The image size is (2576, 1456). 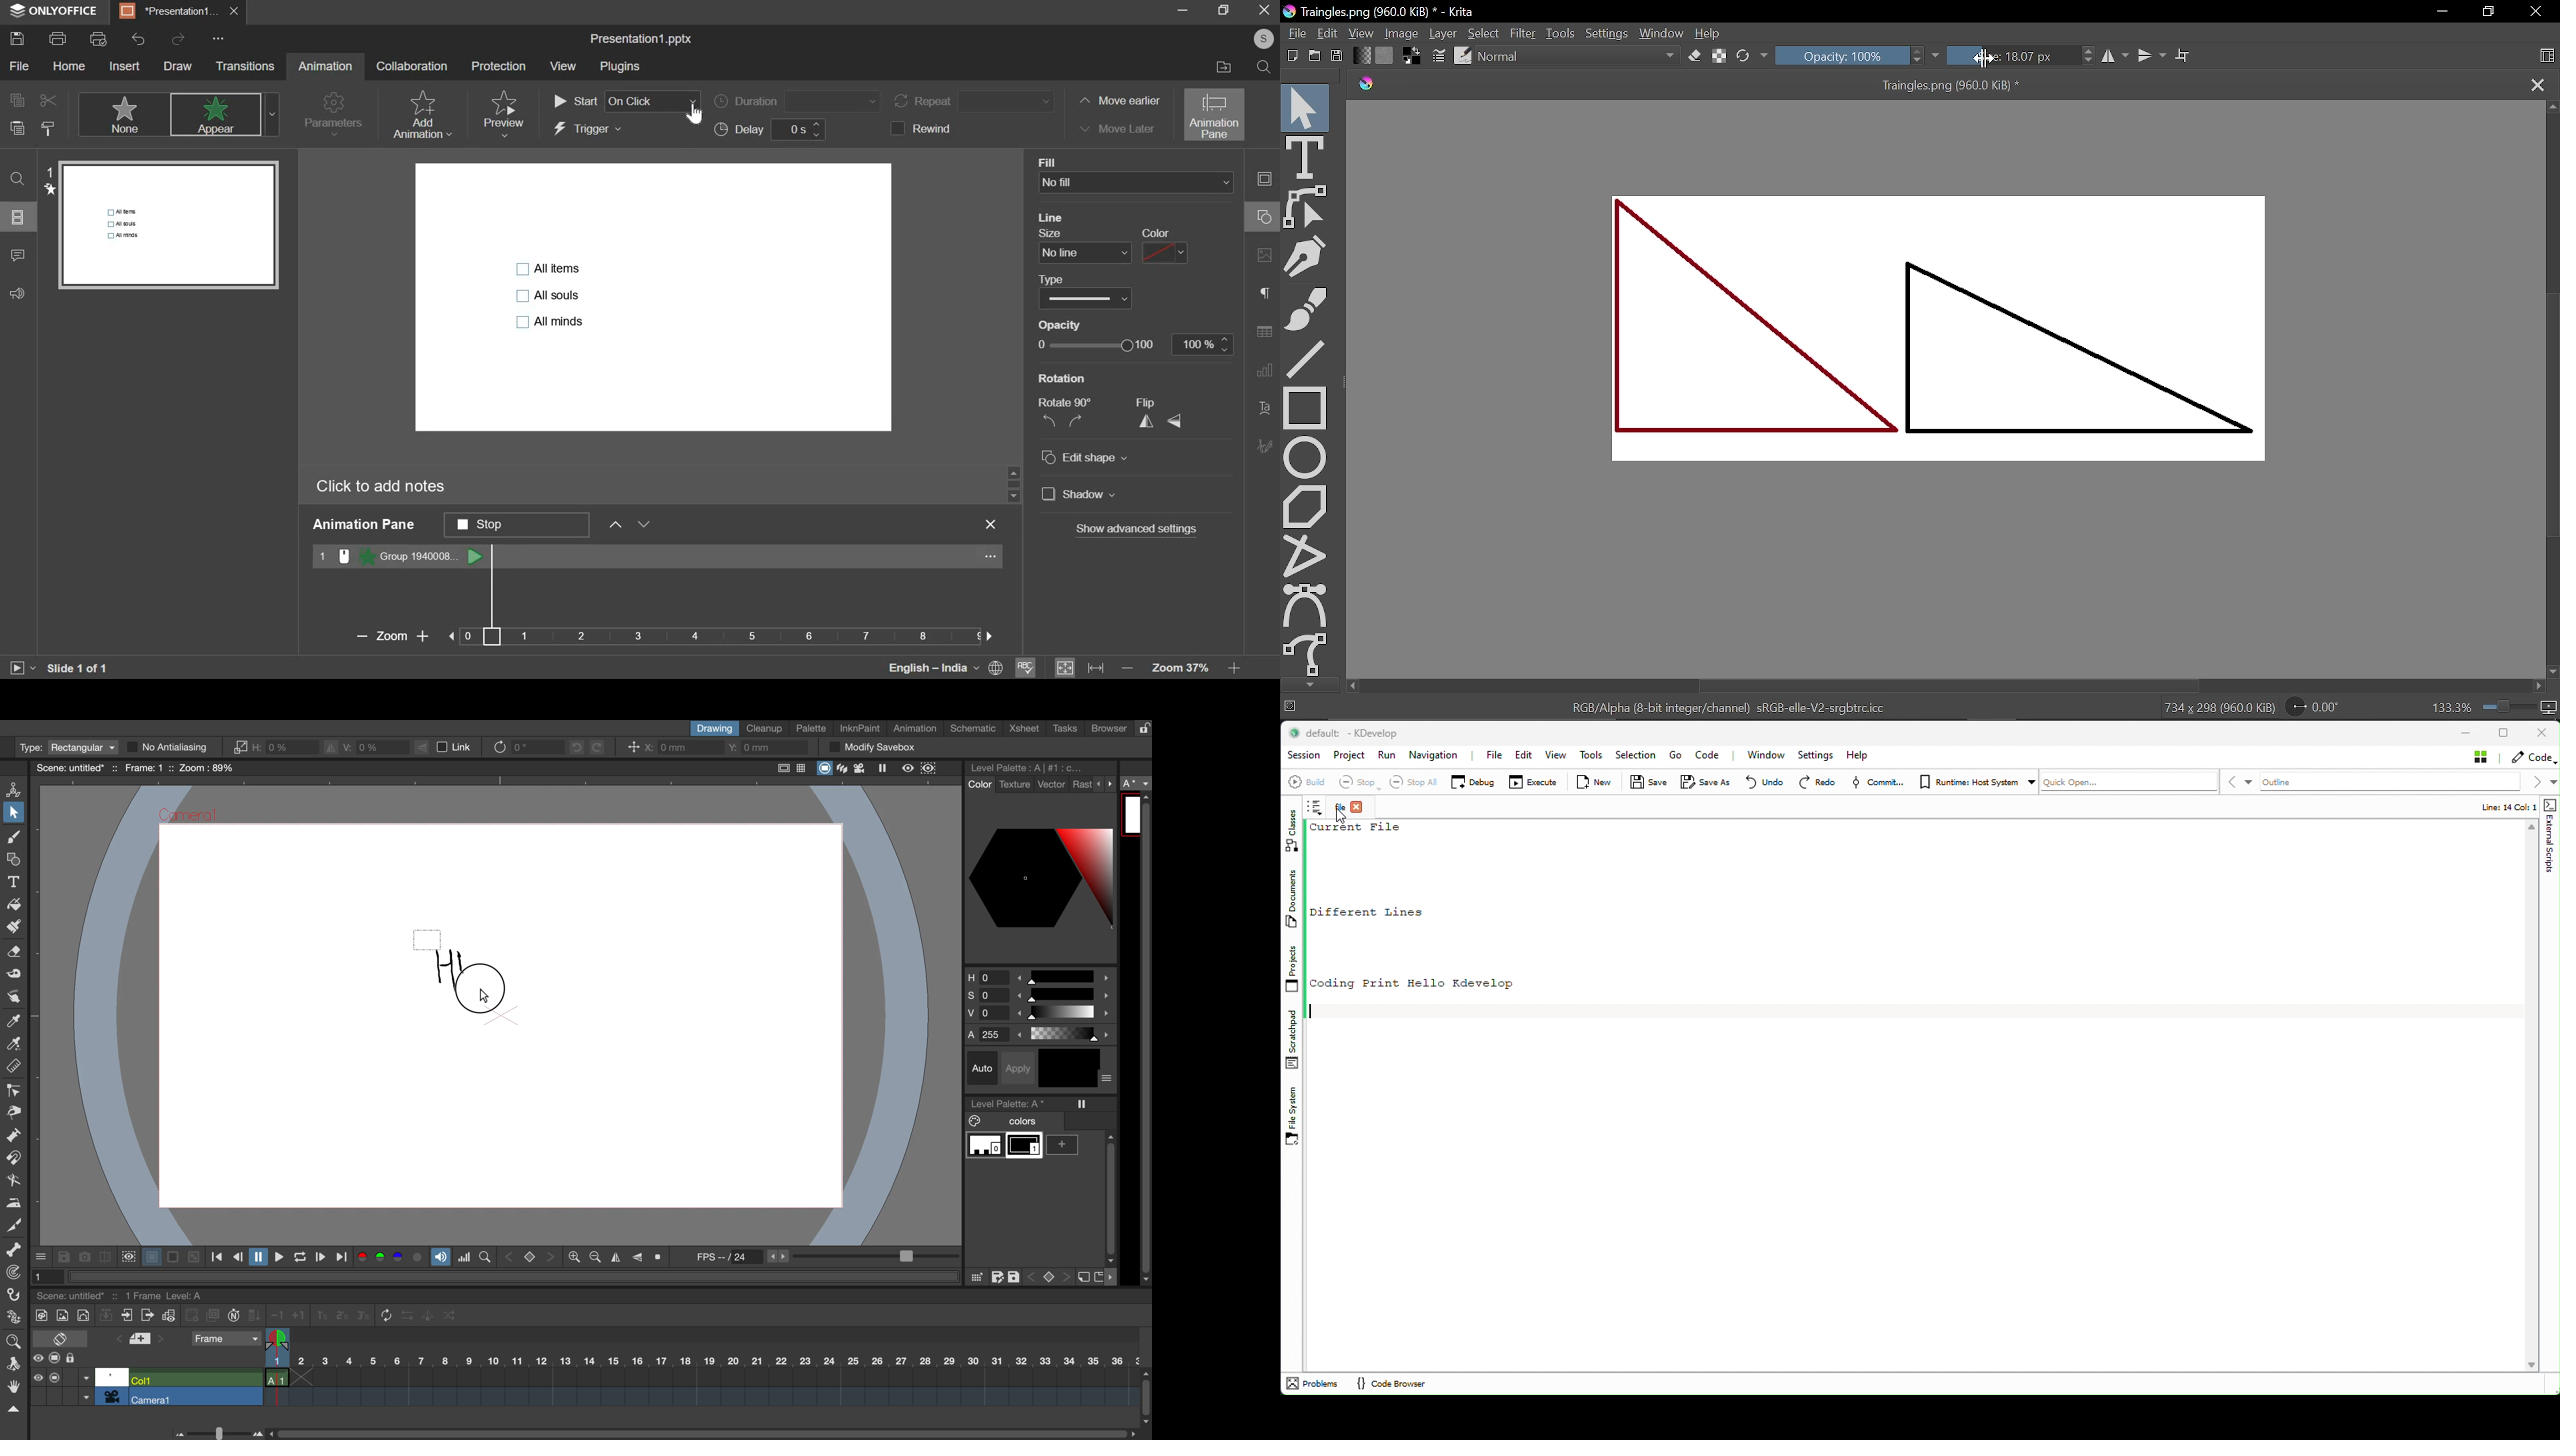 What do you see at coordinates (21, 667) in the screenshot?
I see `slideshow` at bounding box center [21, 667].